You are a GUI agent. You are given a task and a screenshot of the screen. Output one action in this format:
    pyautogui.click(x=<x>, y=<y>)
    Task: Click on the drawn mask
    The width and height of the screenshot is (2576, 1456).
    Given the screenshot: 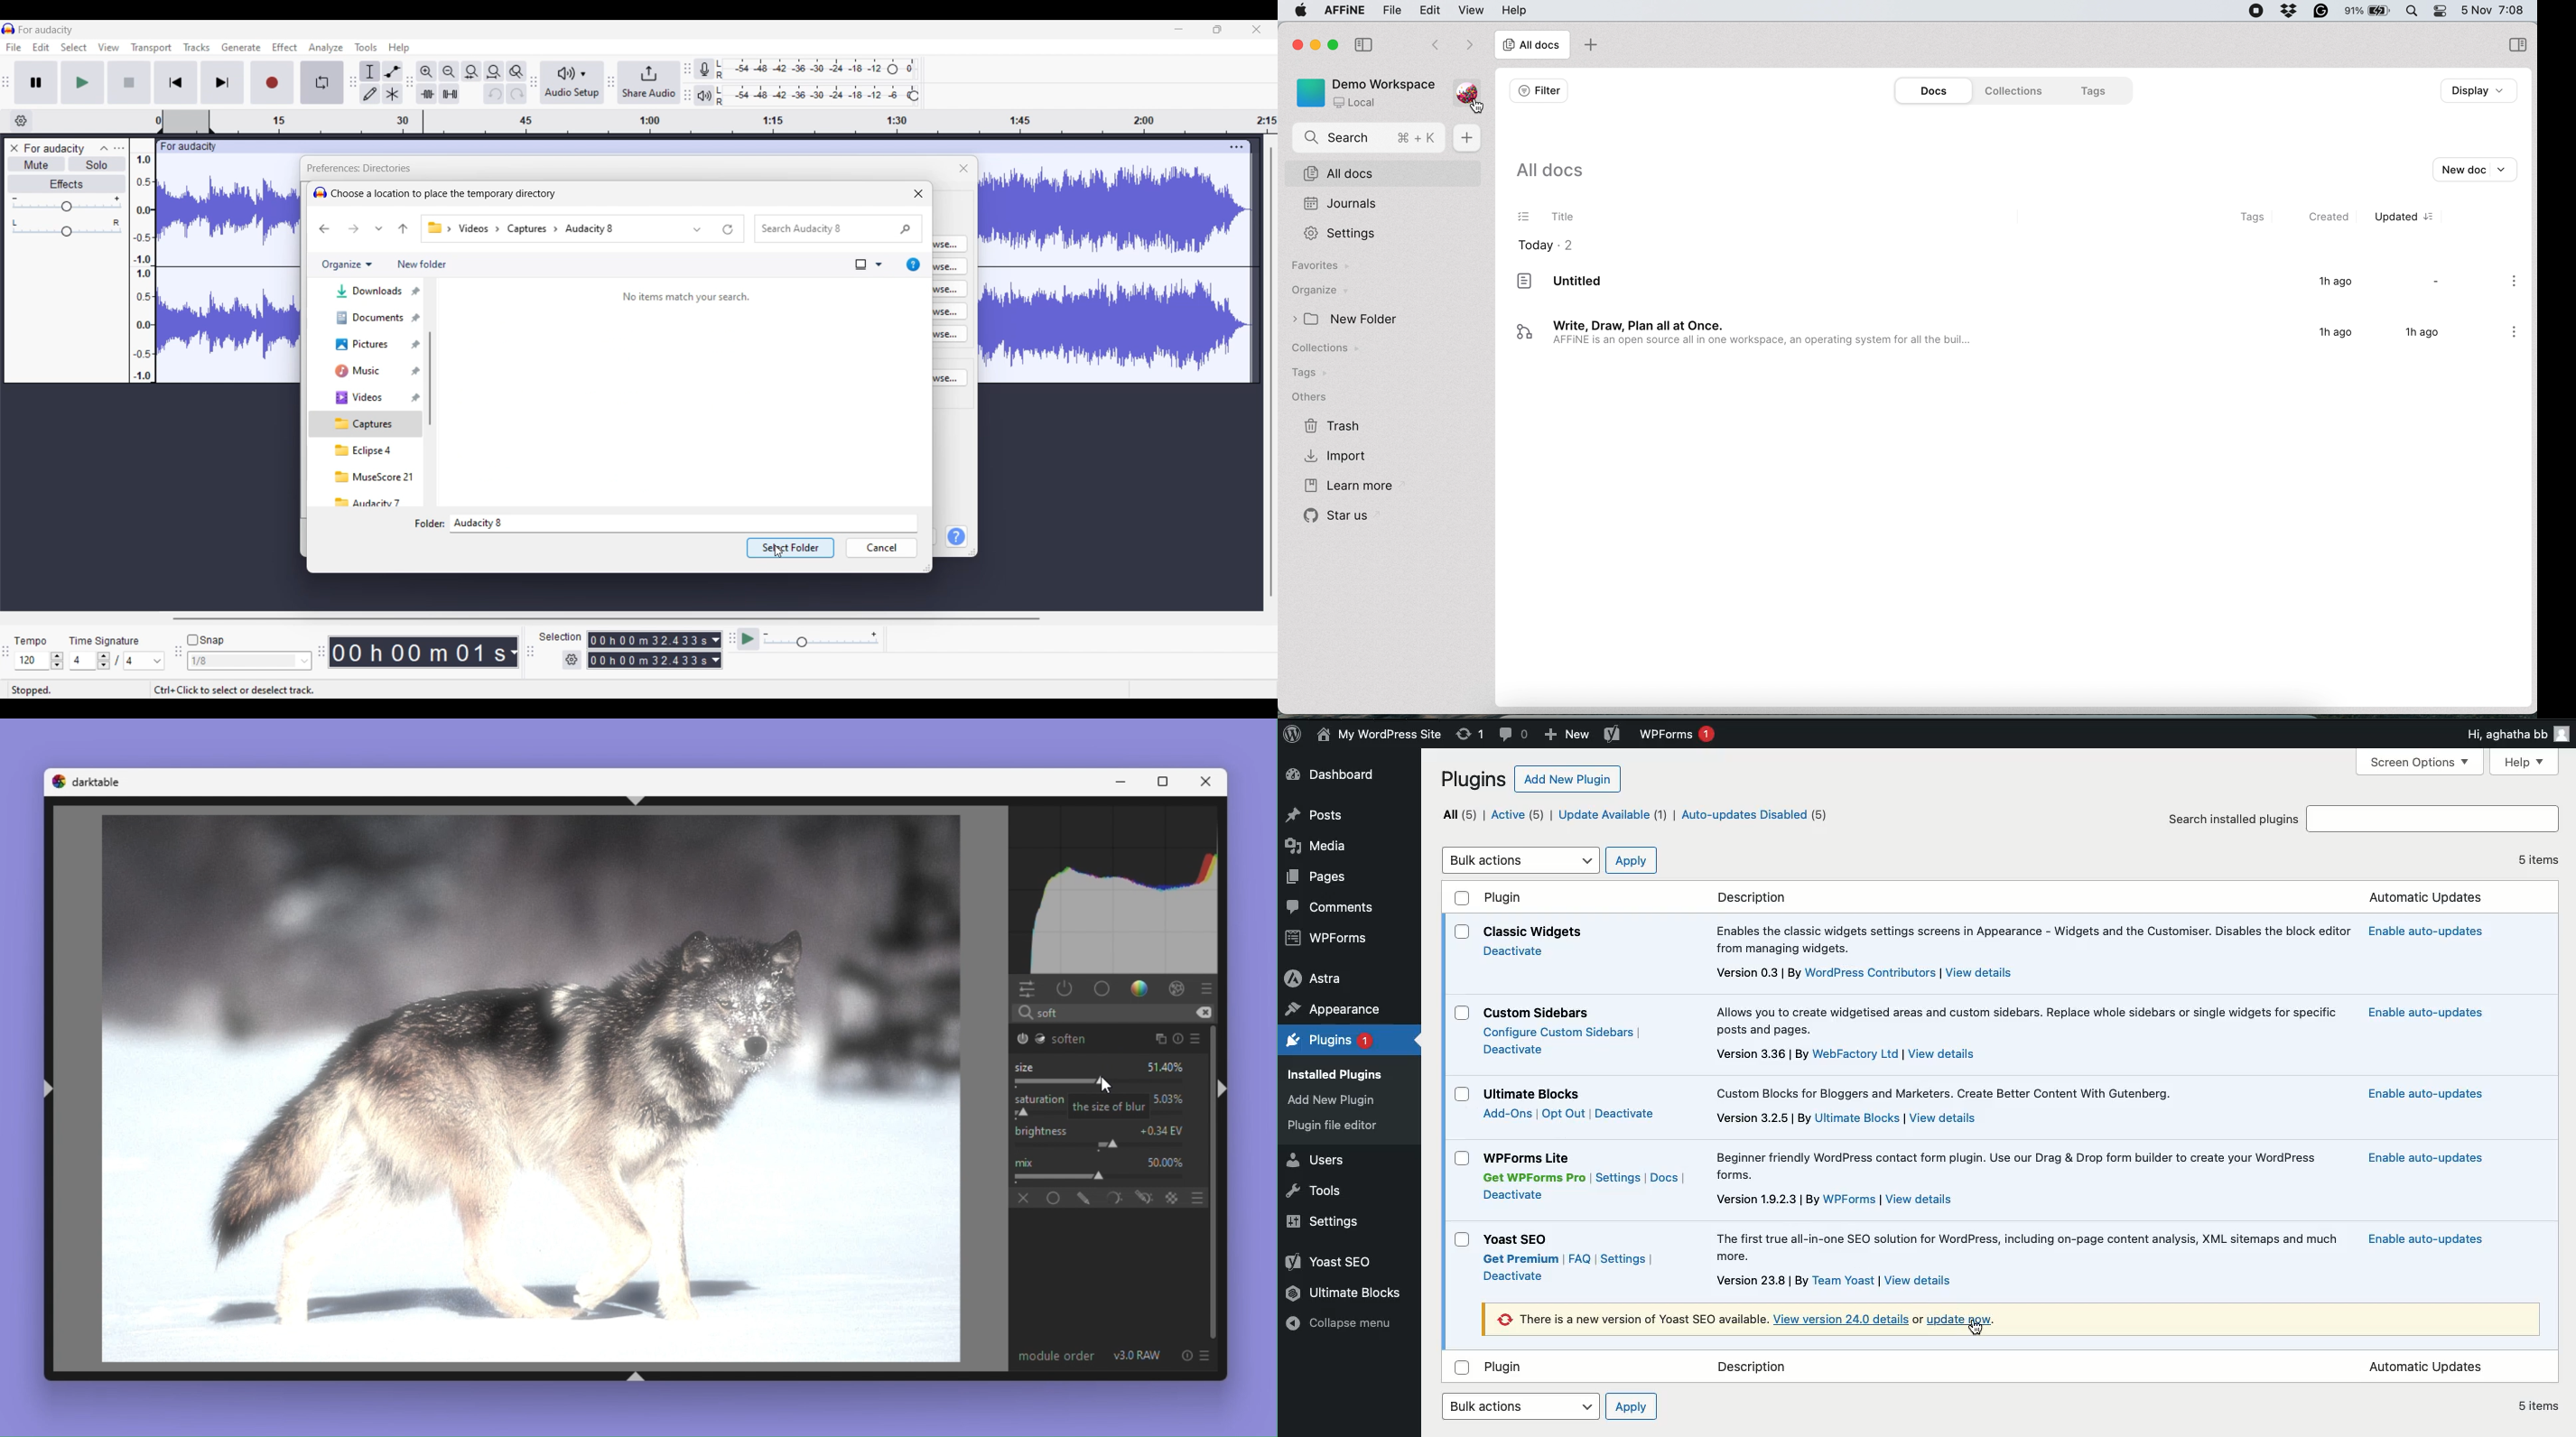 What is the action you would take?
    pyautogui.click(x=1083, y=1197)
    